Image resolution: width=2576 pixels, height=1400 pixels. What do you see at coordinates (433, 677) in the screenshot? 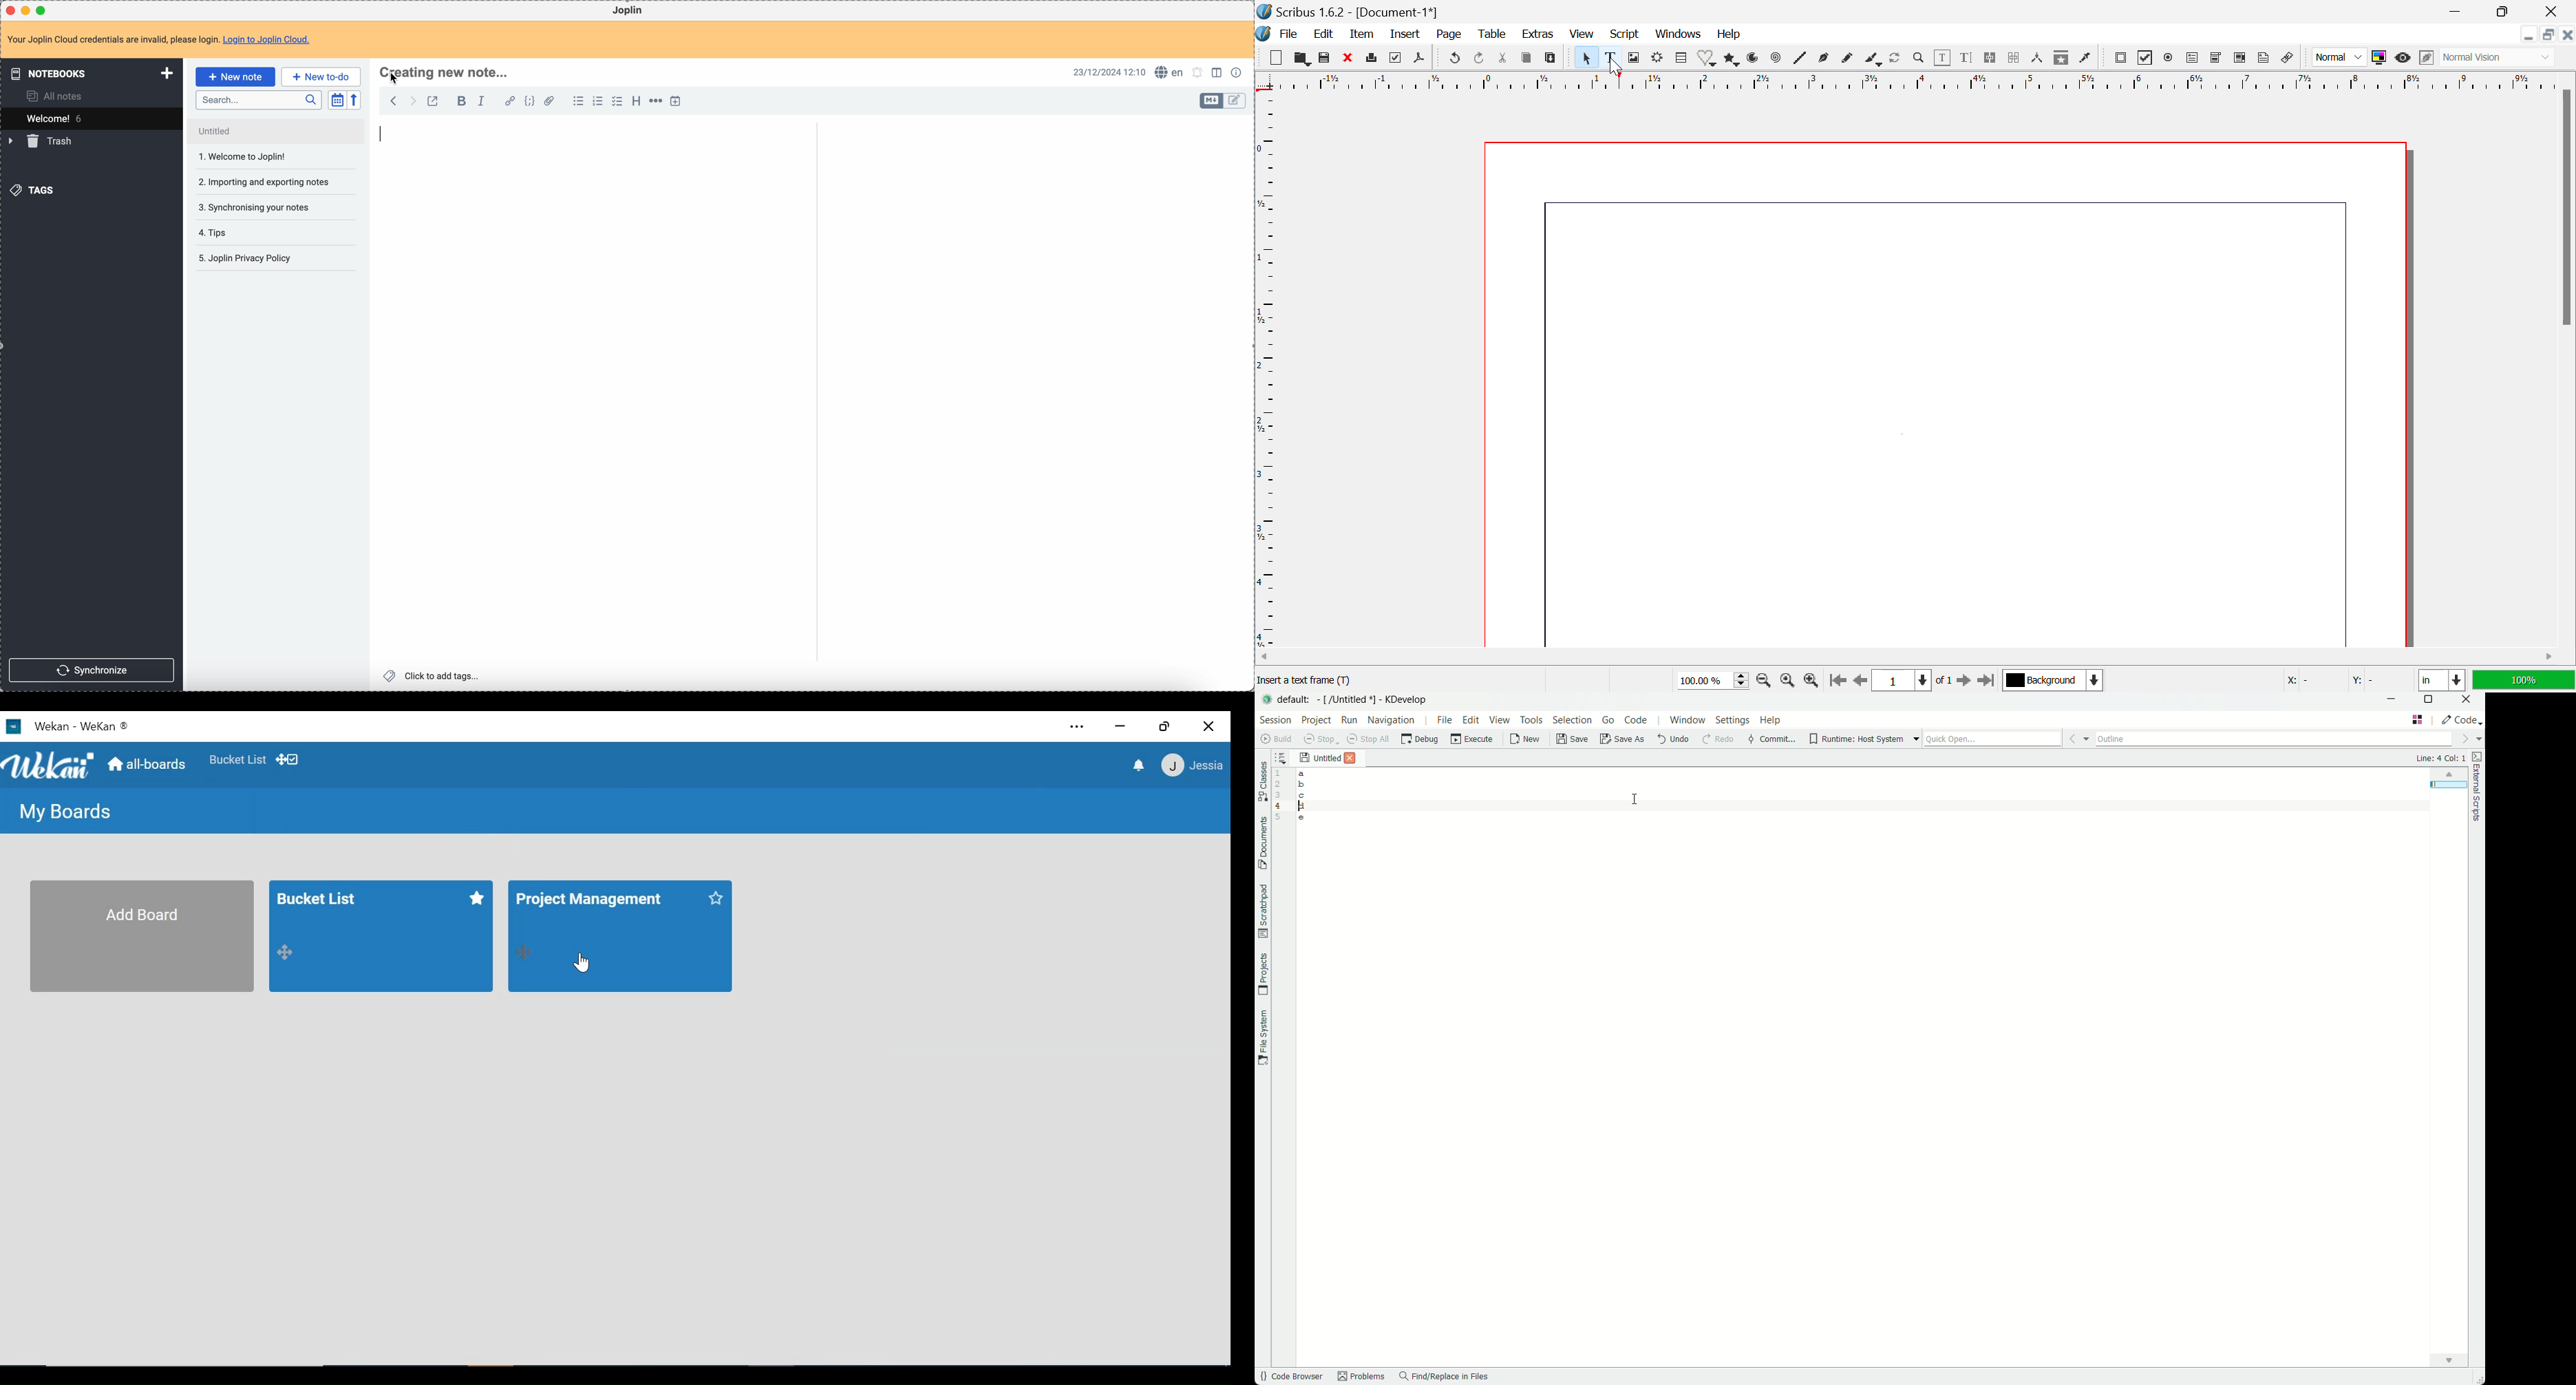
I see `click to add tags` at bounding box center [433, 677].